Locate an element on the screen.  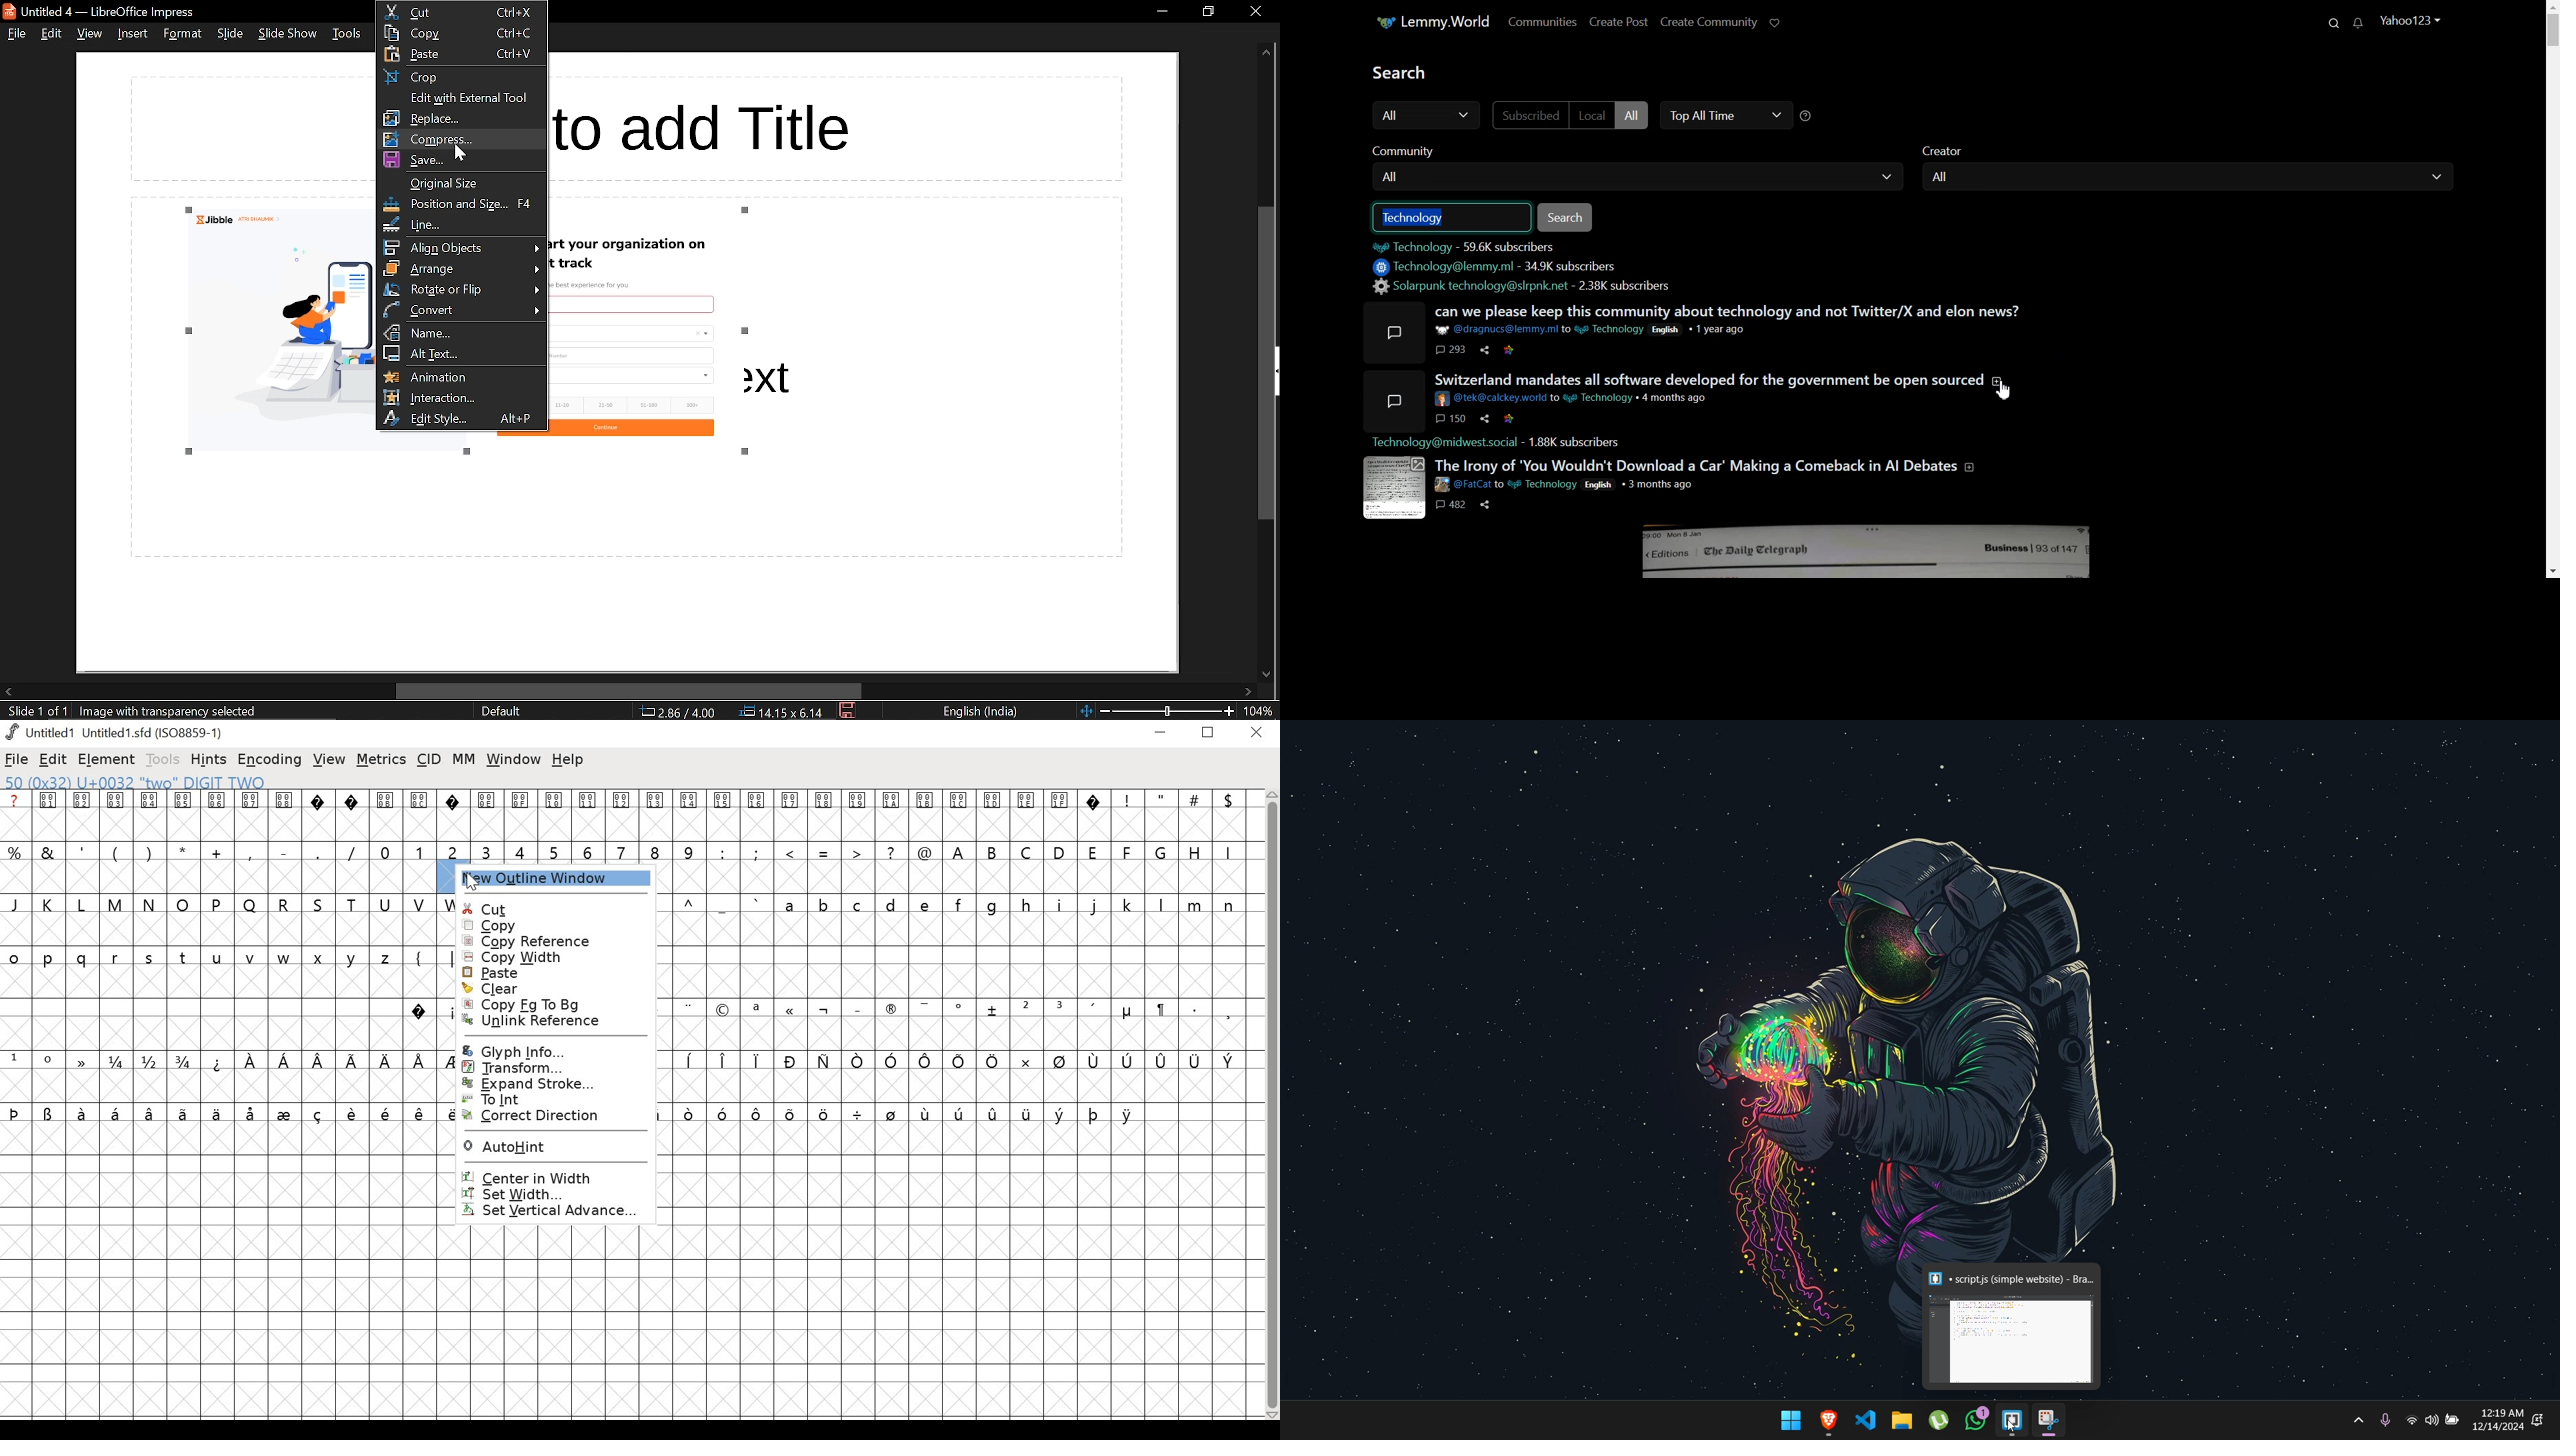
Search is located at coordinates (2332, 24).